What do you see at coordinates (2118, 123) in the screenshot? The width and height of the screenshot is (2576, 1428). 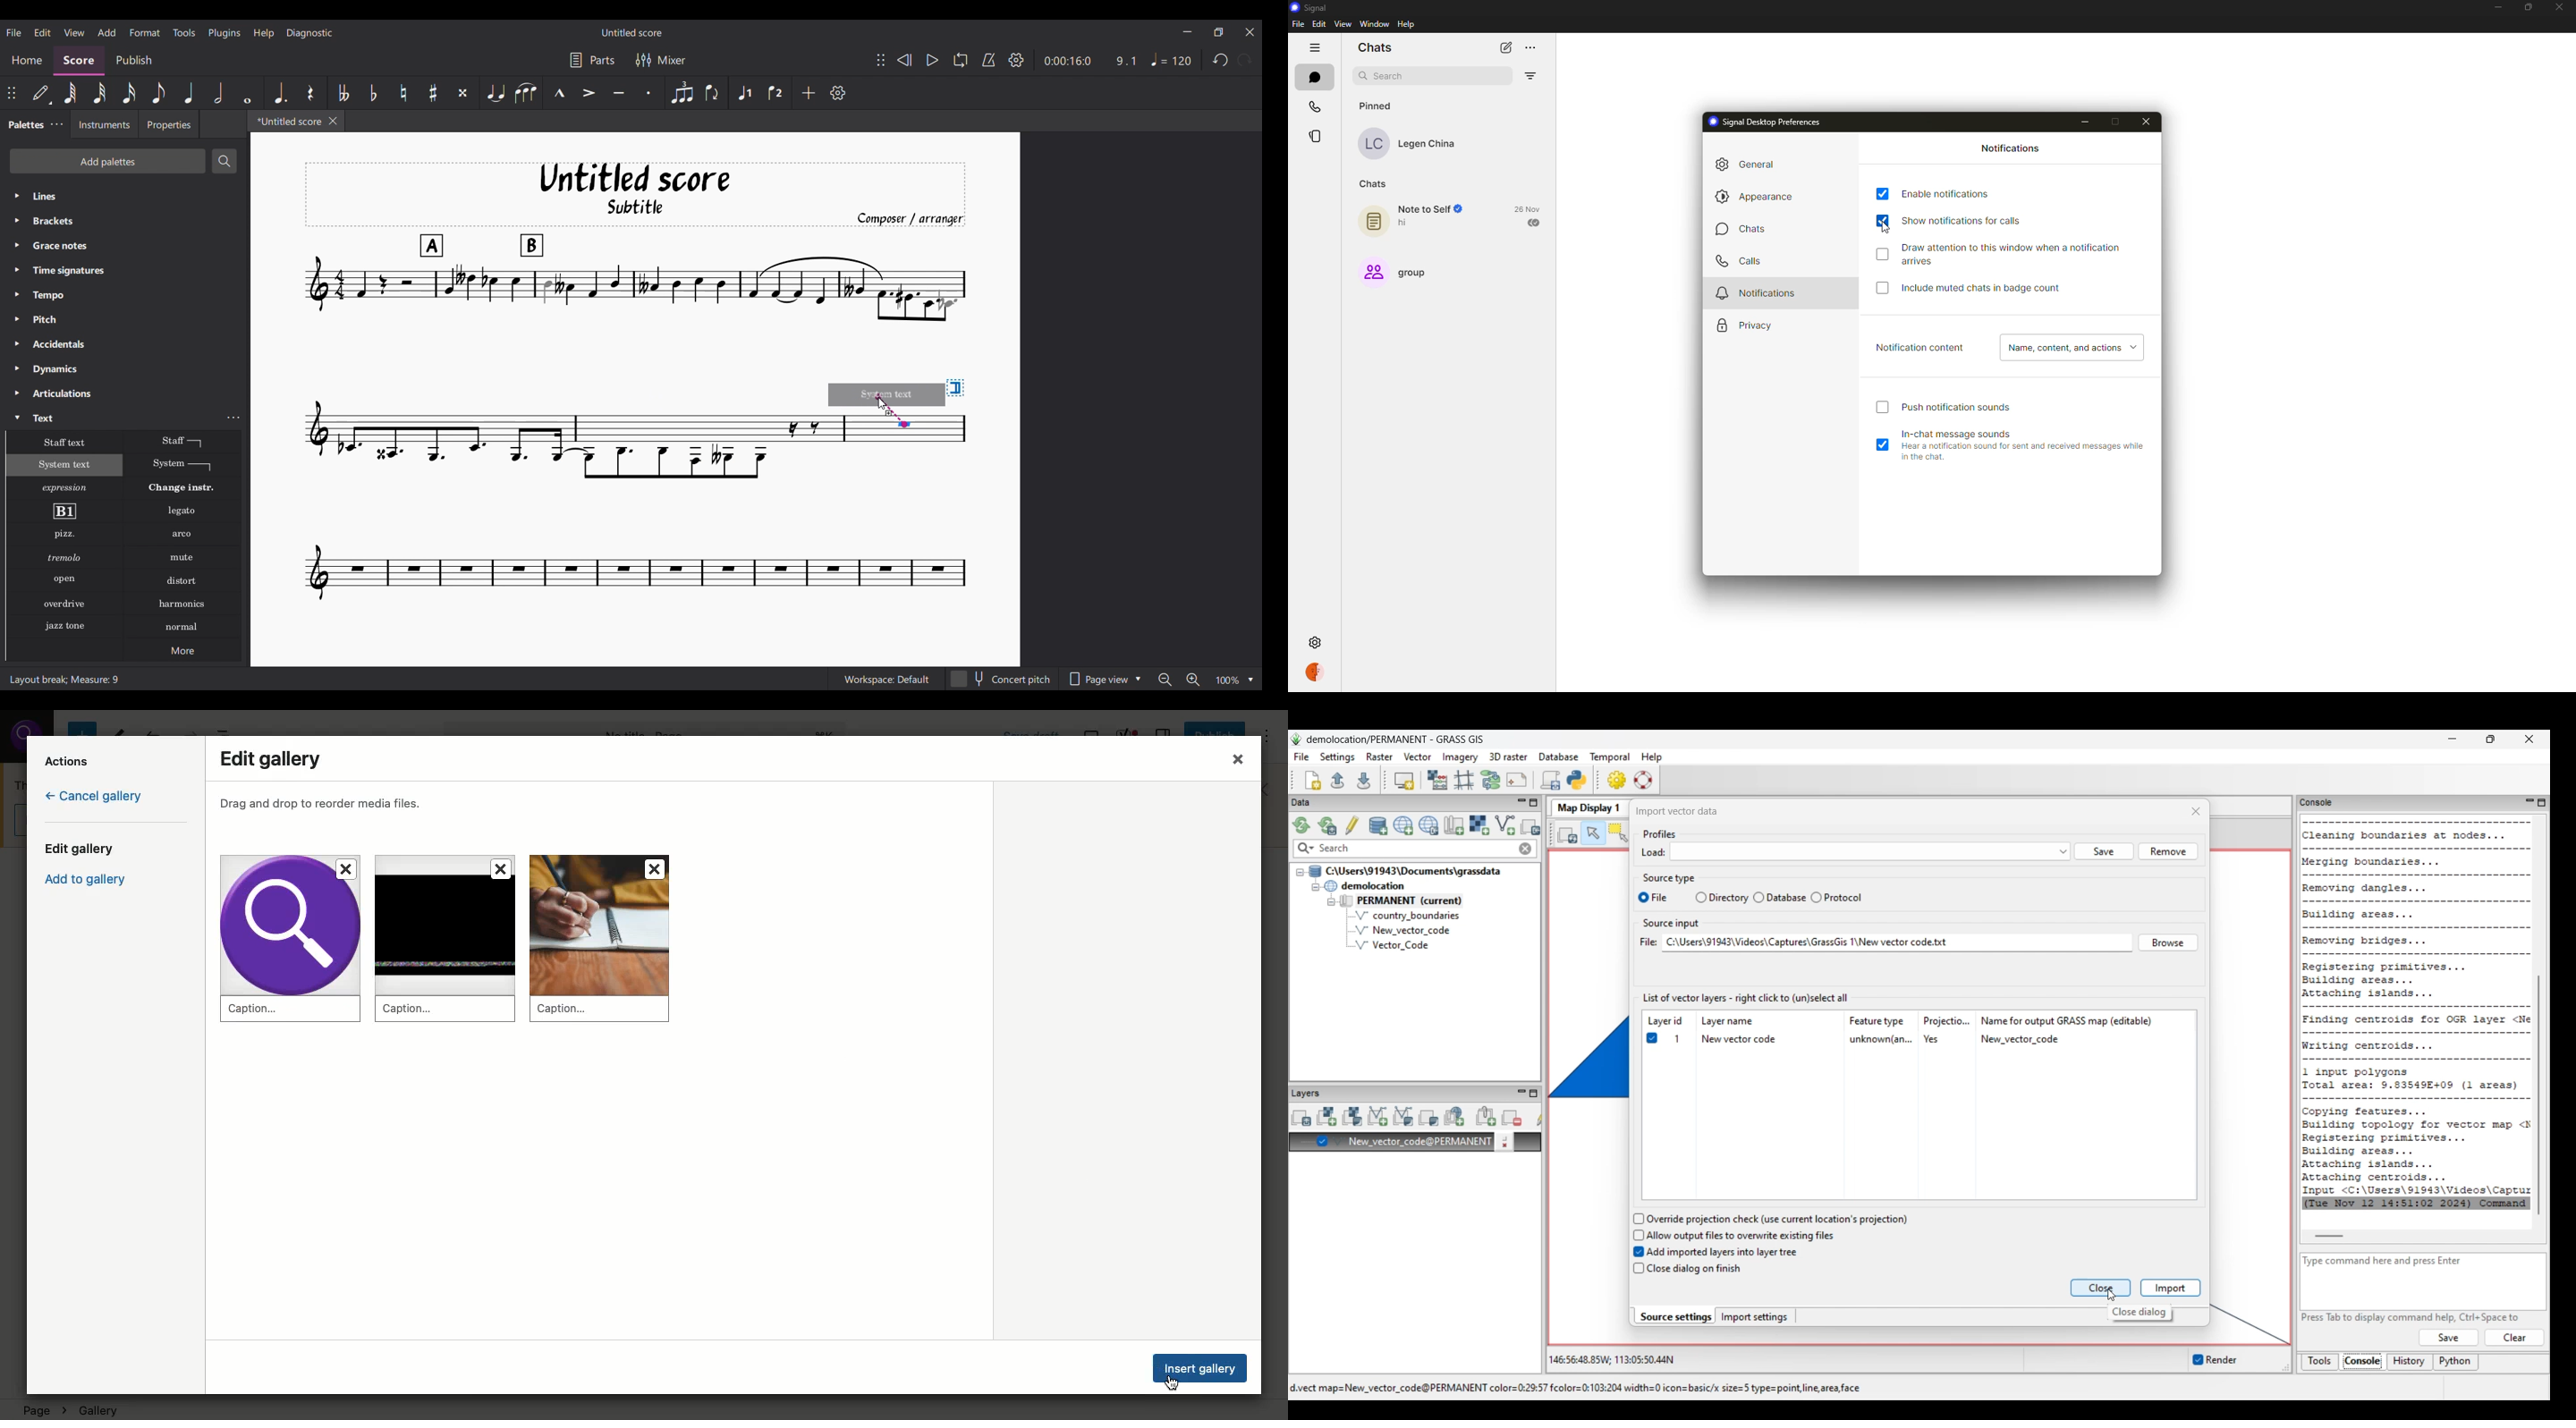 I see `maximize` at bounding box center [2118, 123].